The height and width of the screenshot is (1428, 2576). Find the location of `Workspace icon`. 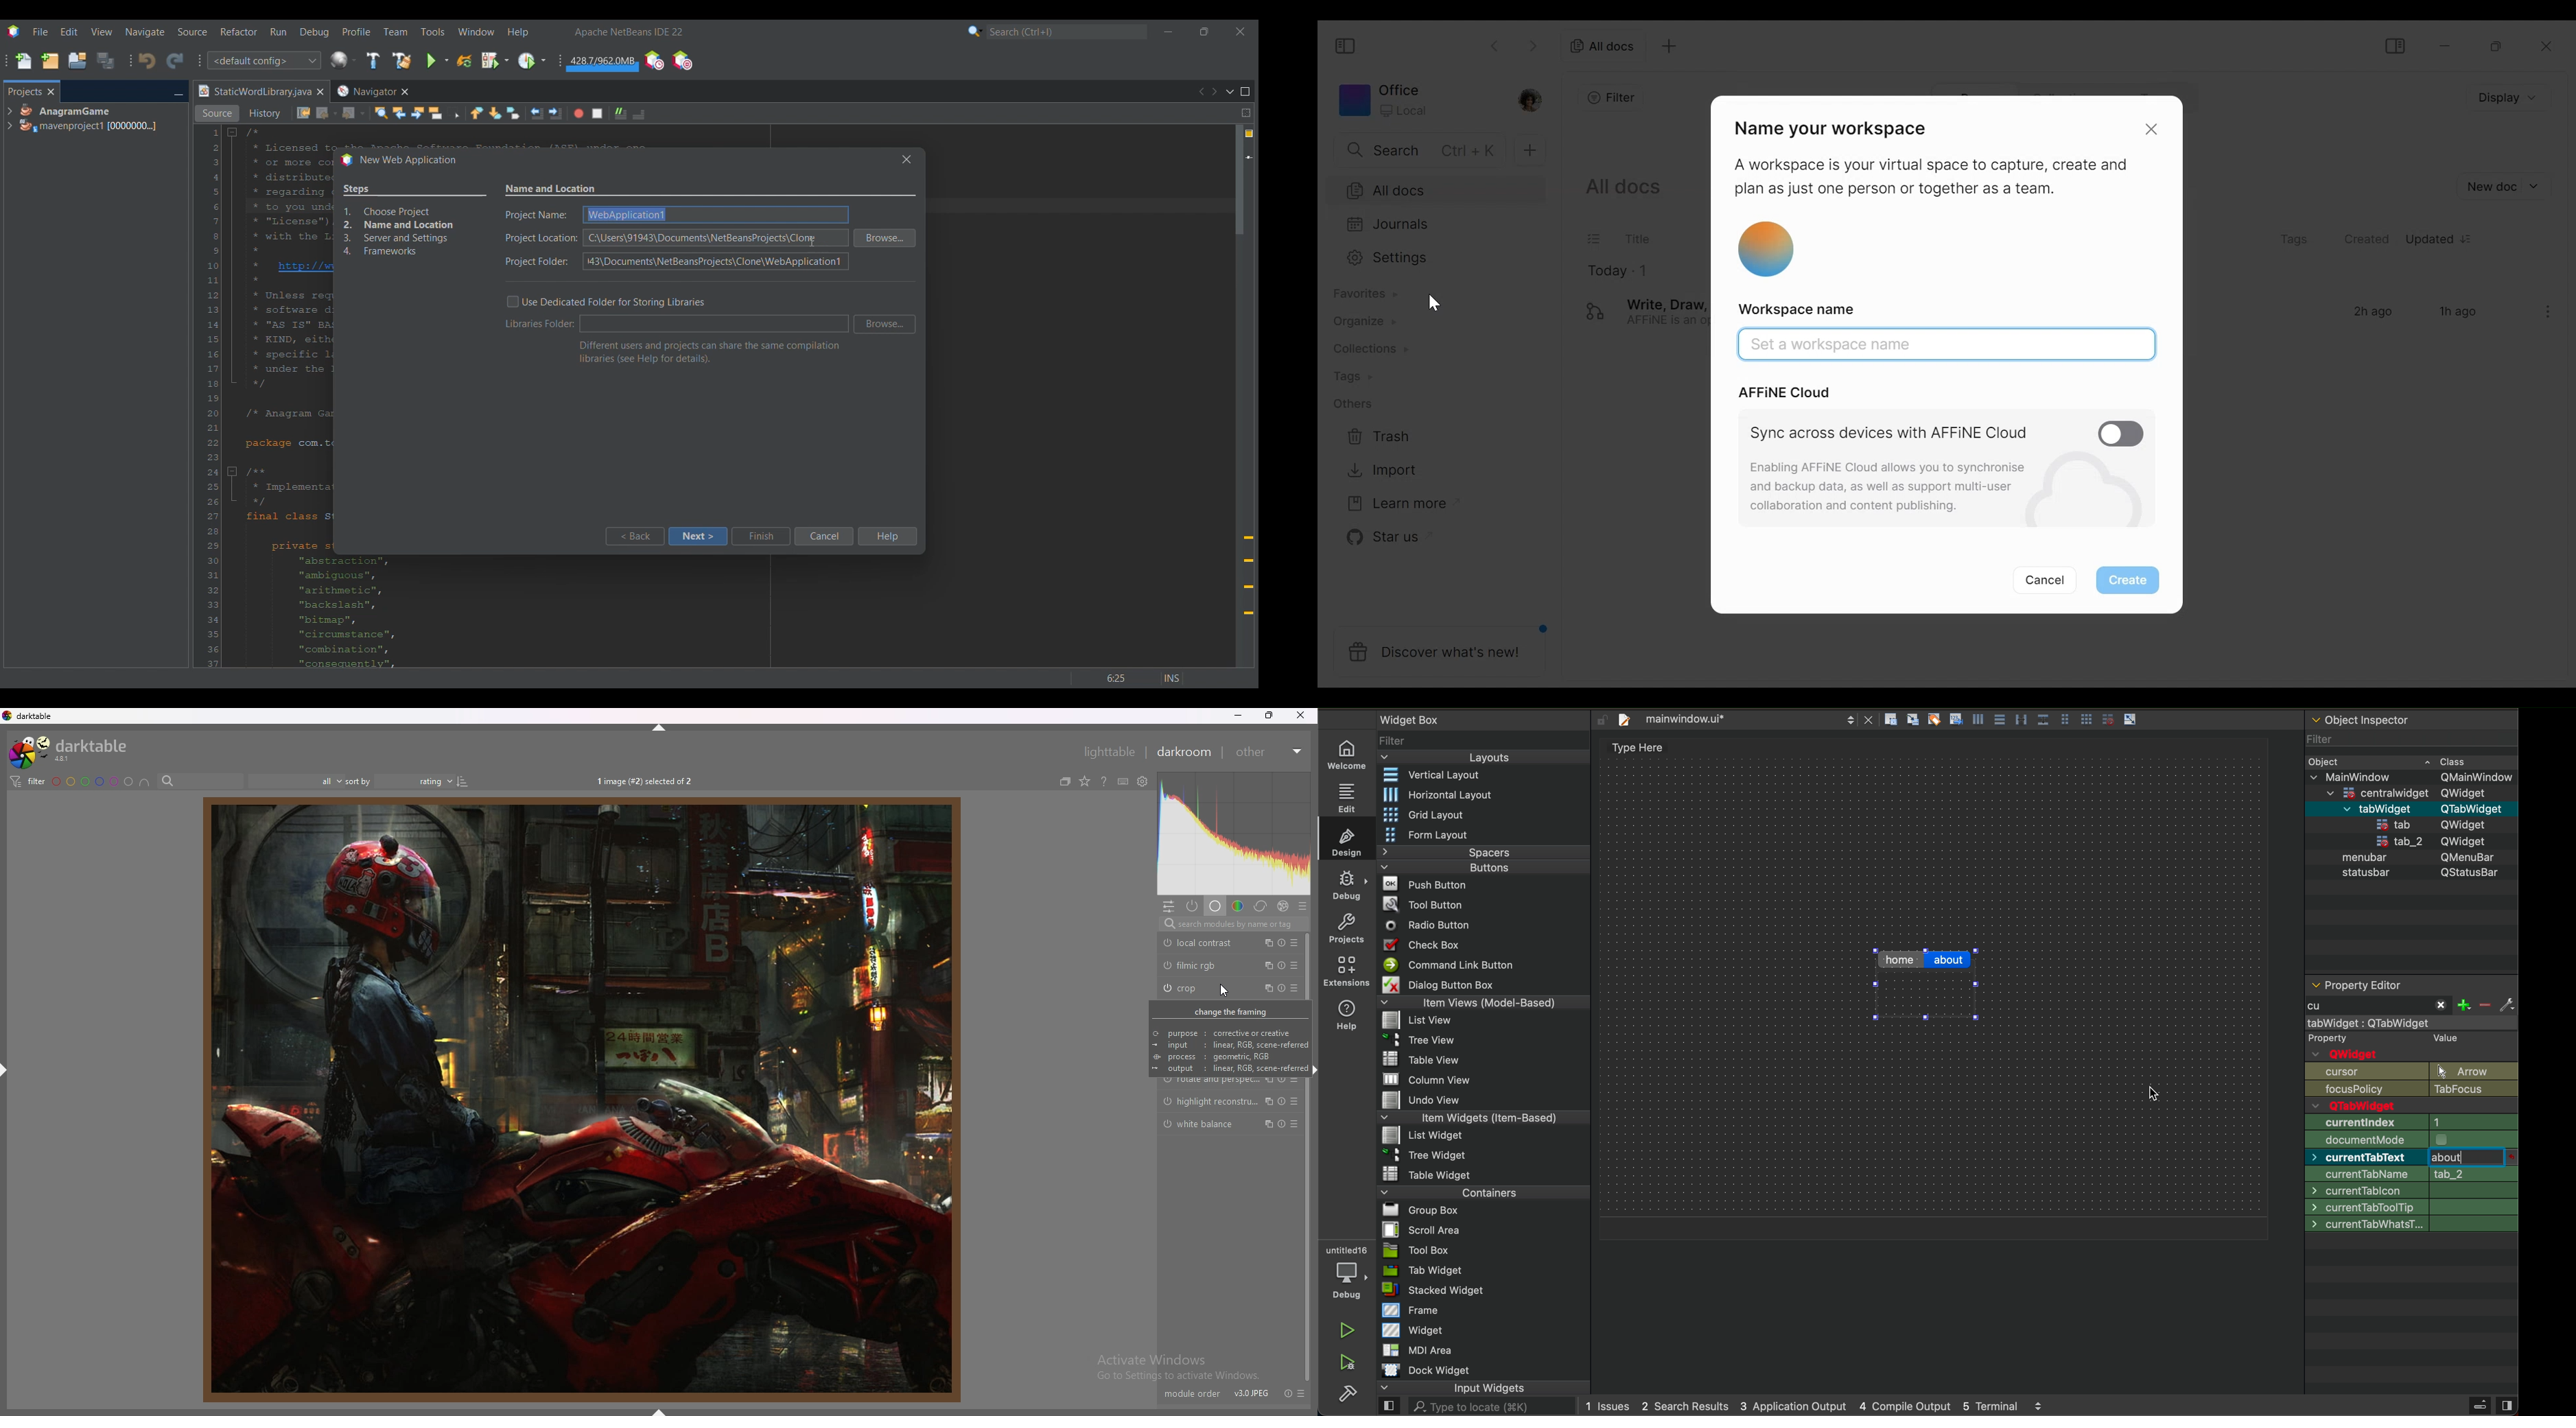

Workspace icon is located at coordinates (1419, 102).